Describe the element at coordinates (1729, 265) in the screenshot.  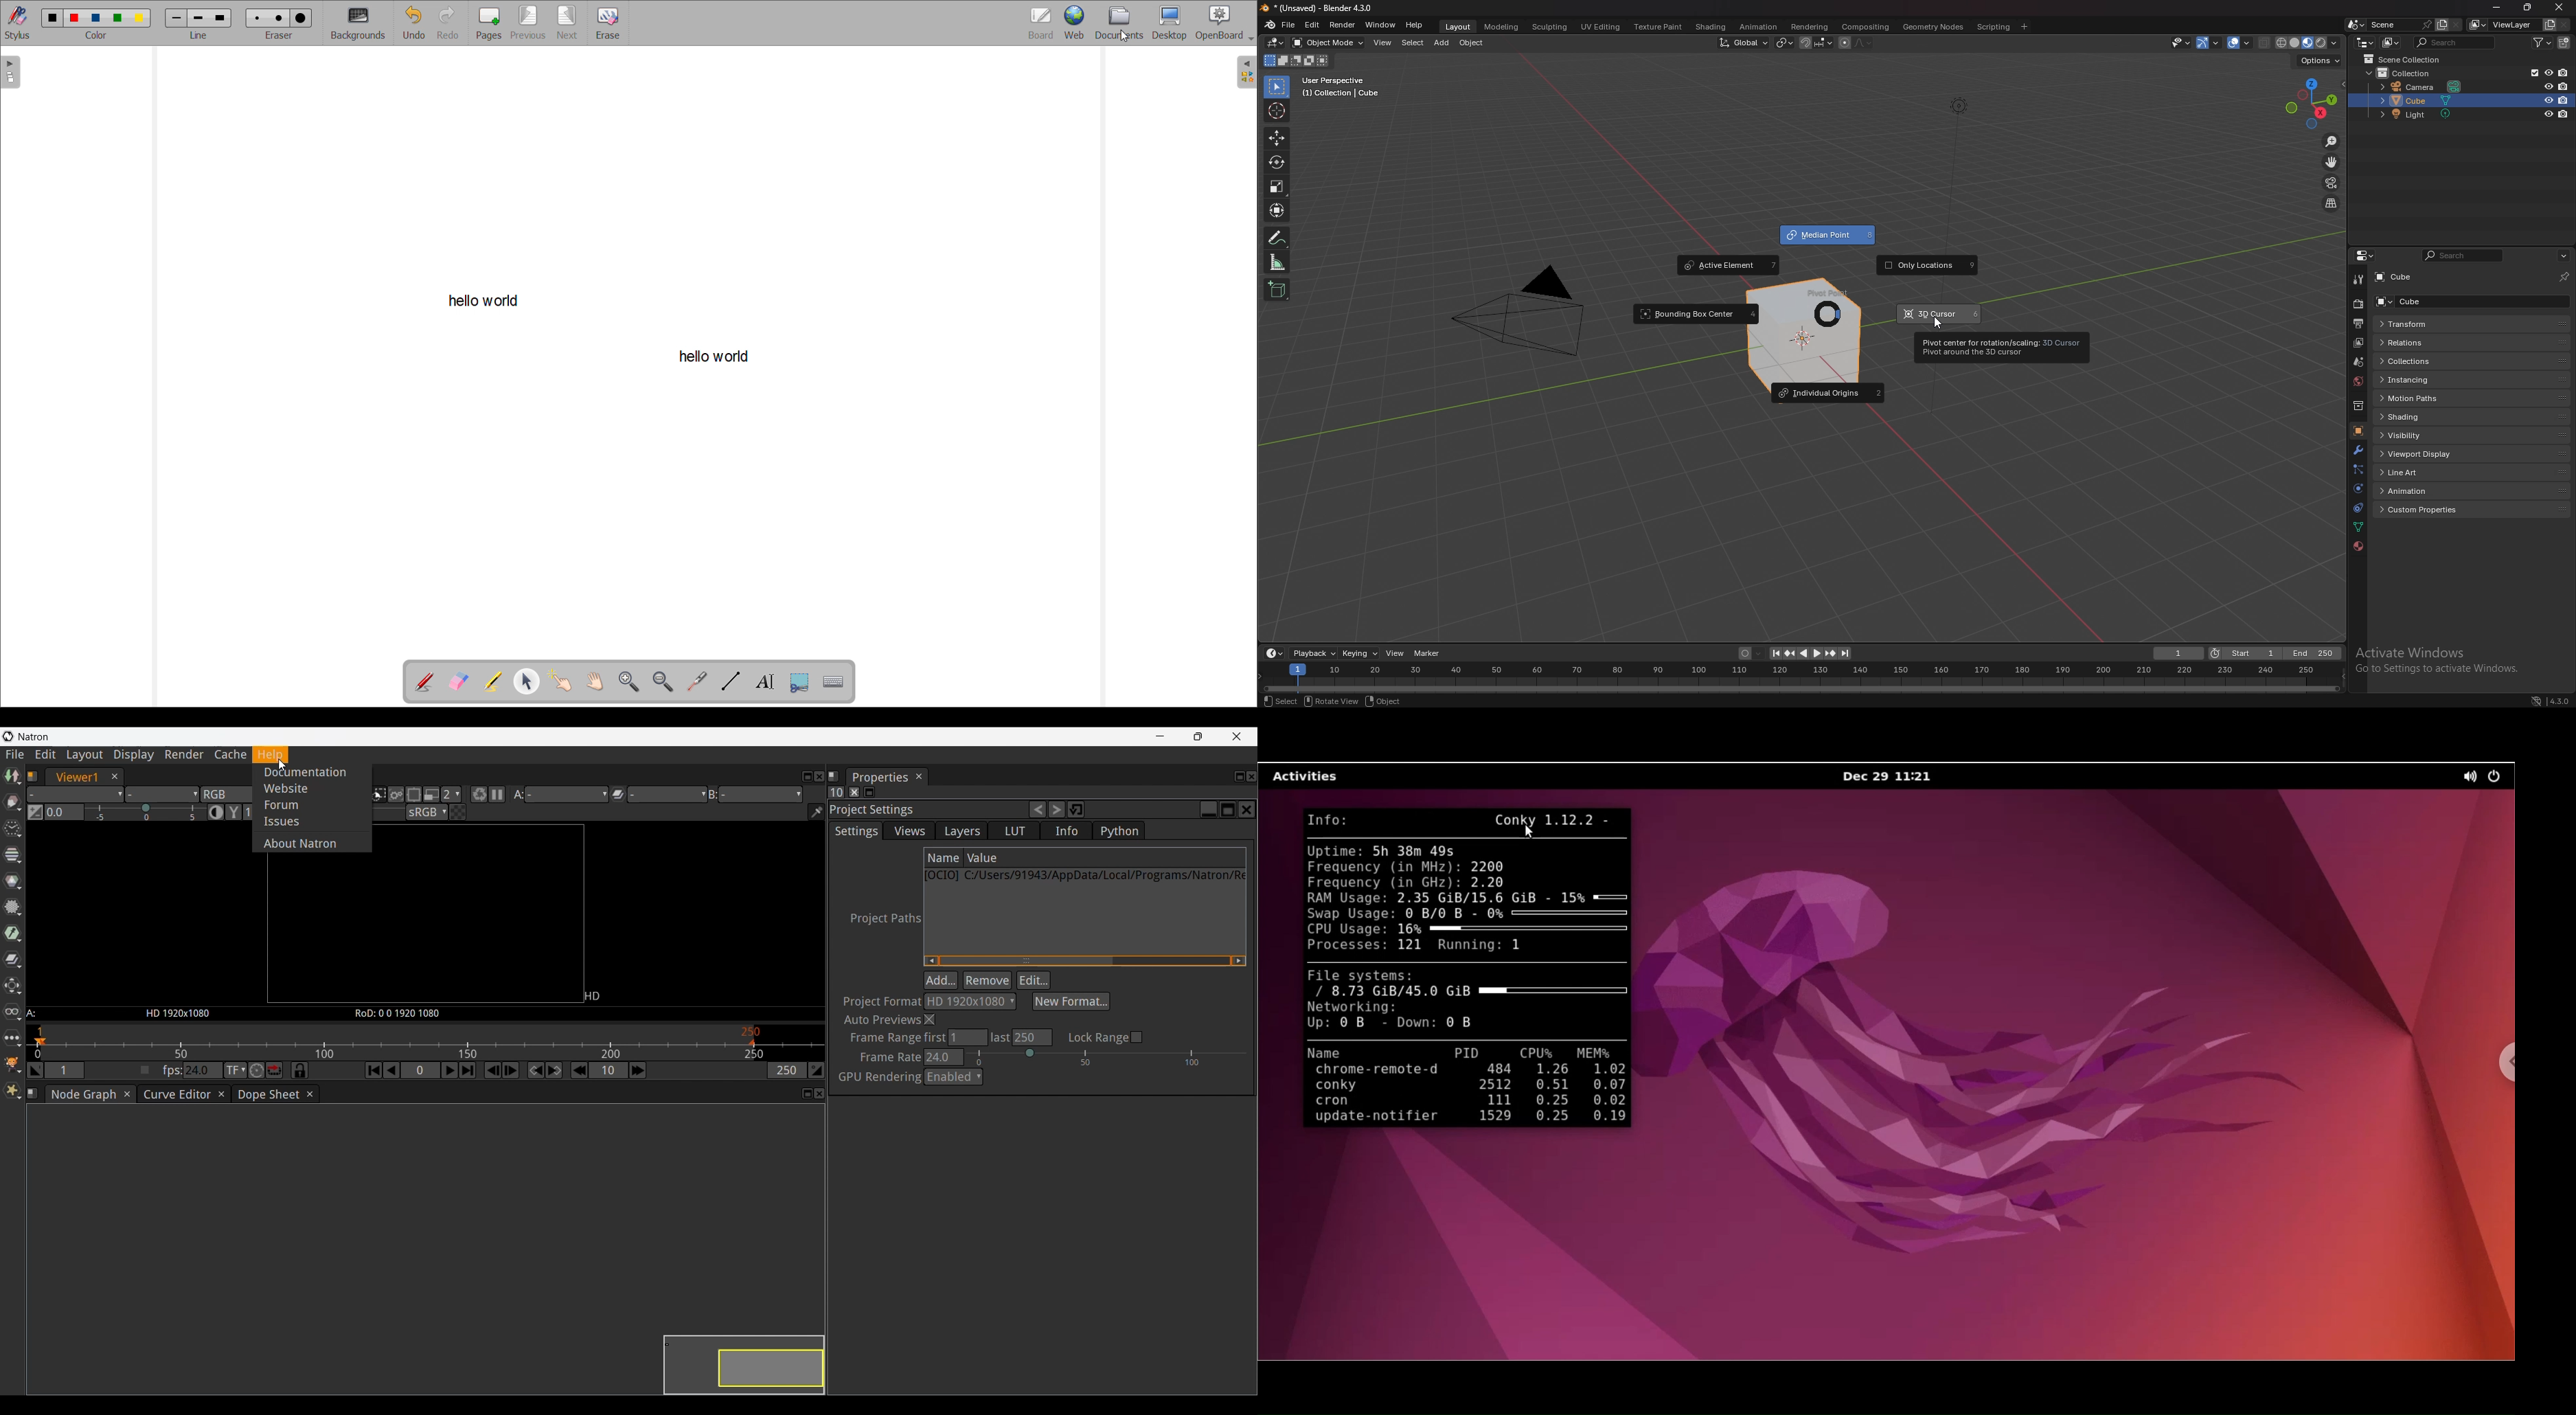
I see `acctive element` at that location.